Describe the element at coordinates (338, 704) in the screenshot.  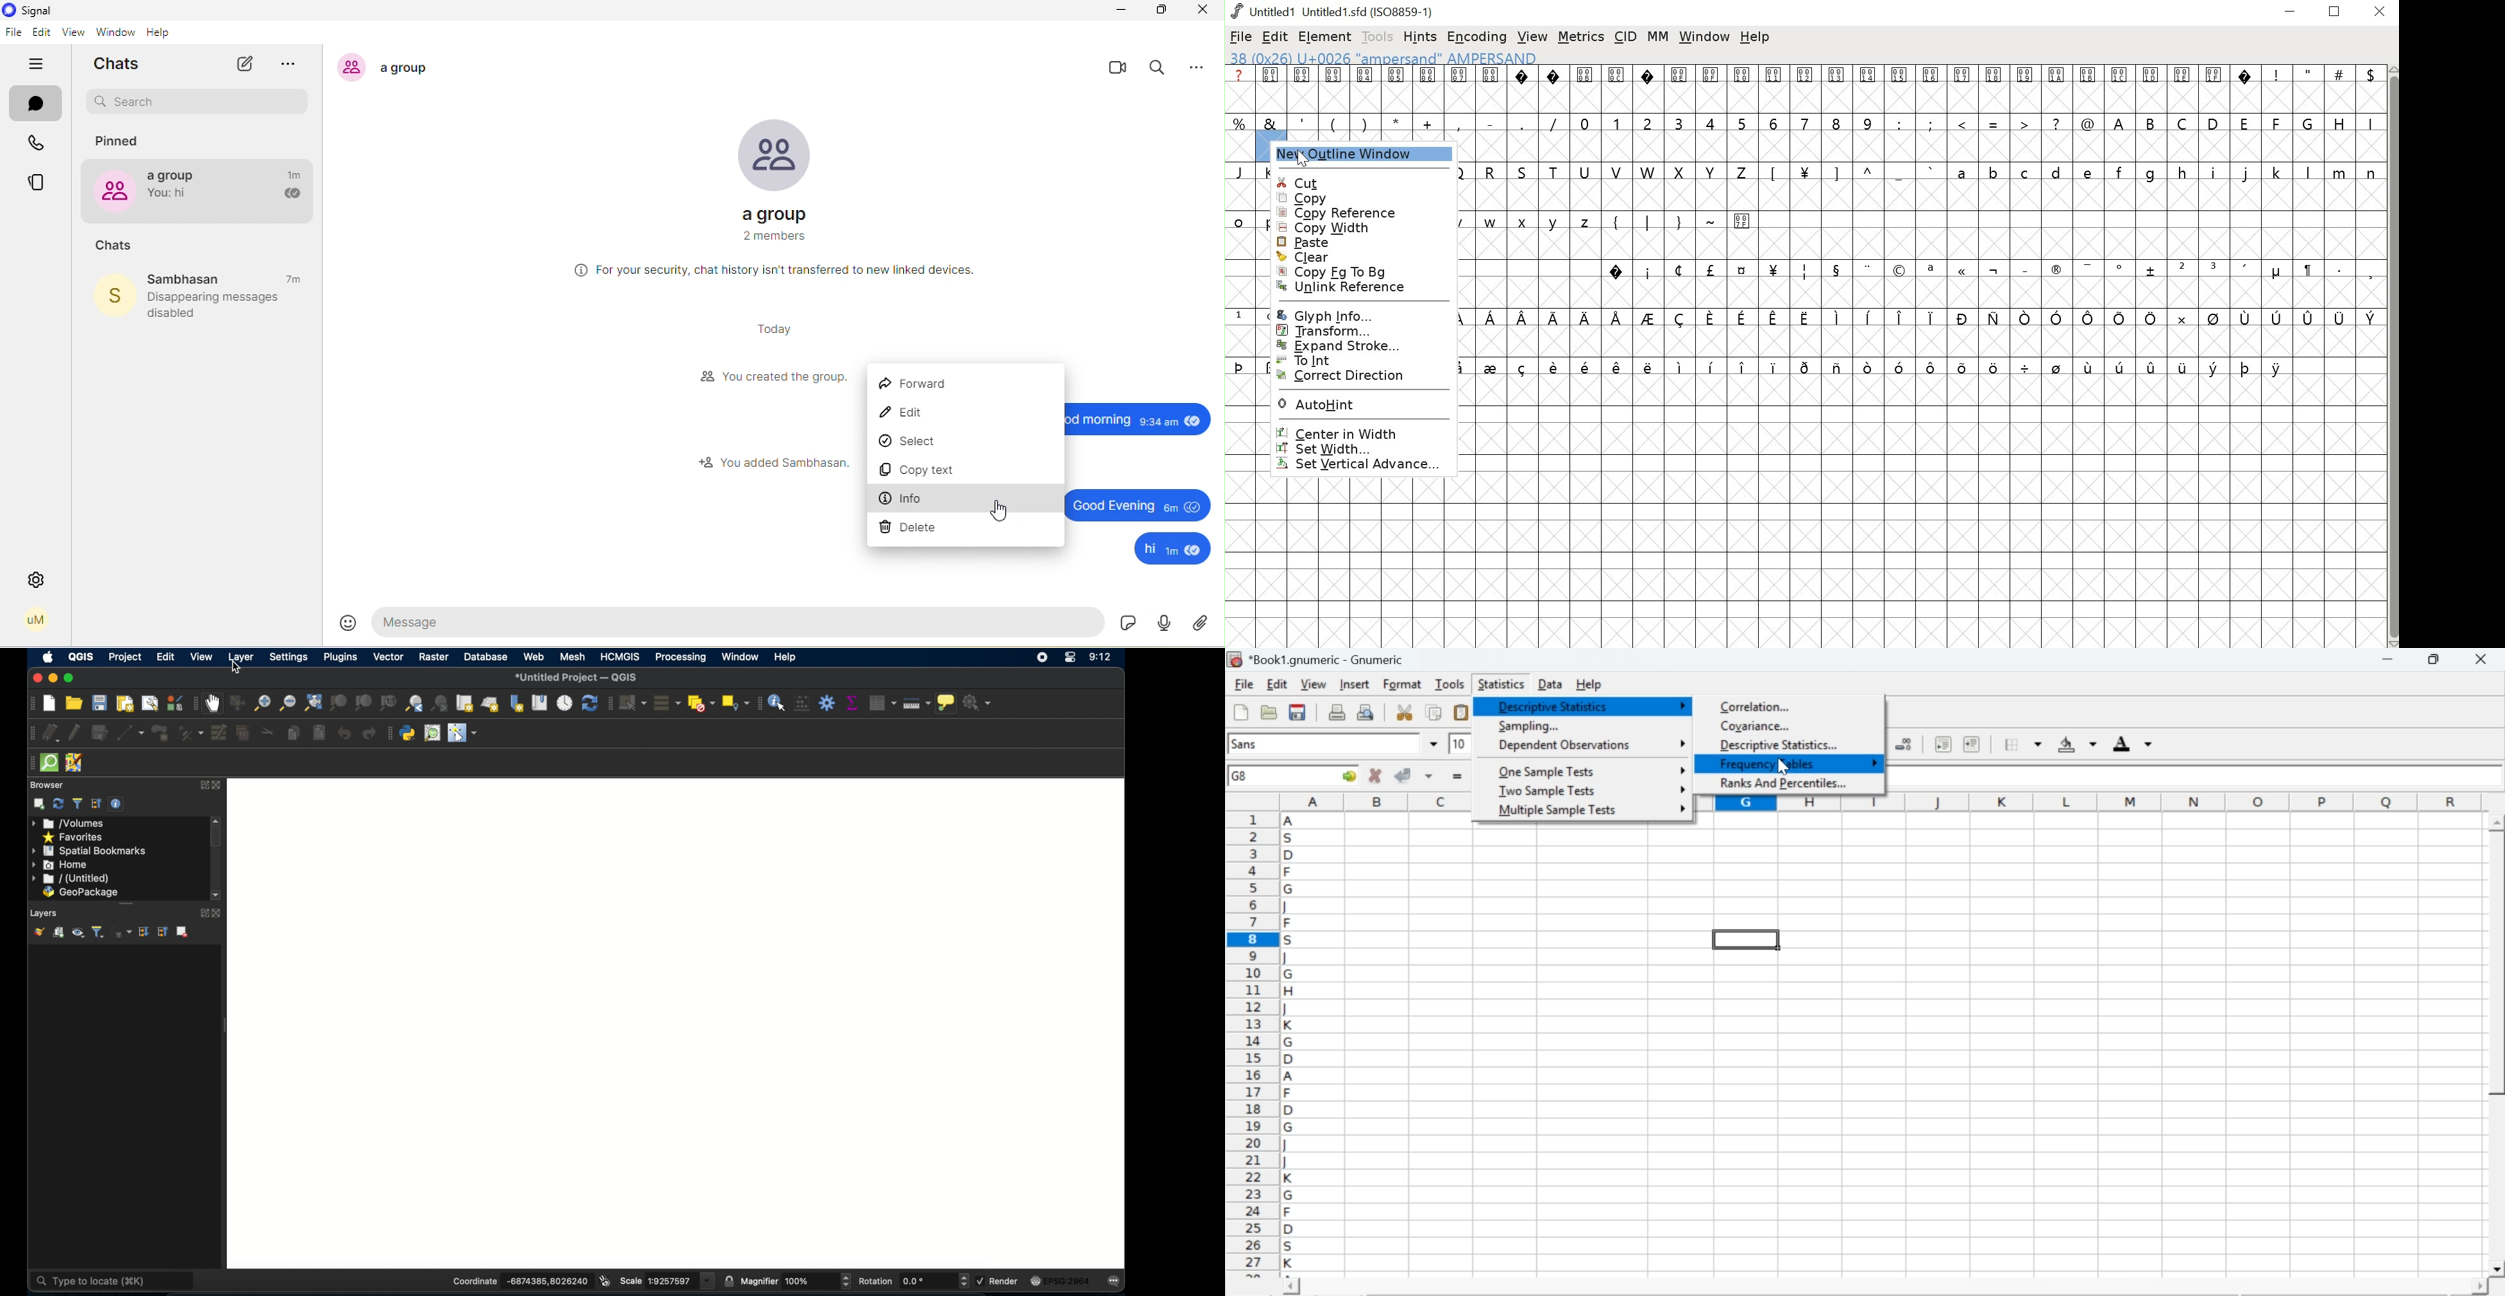
I see `zoom to selection` at that location.